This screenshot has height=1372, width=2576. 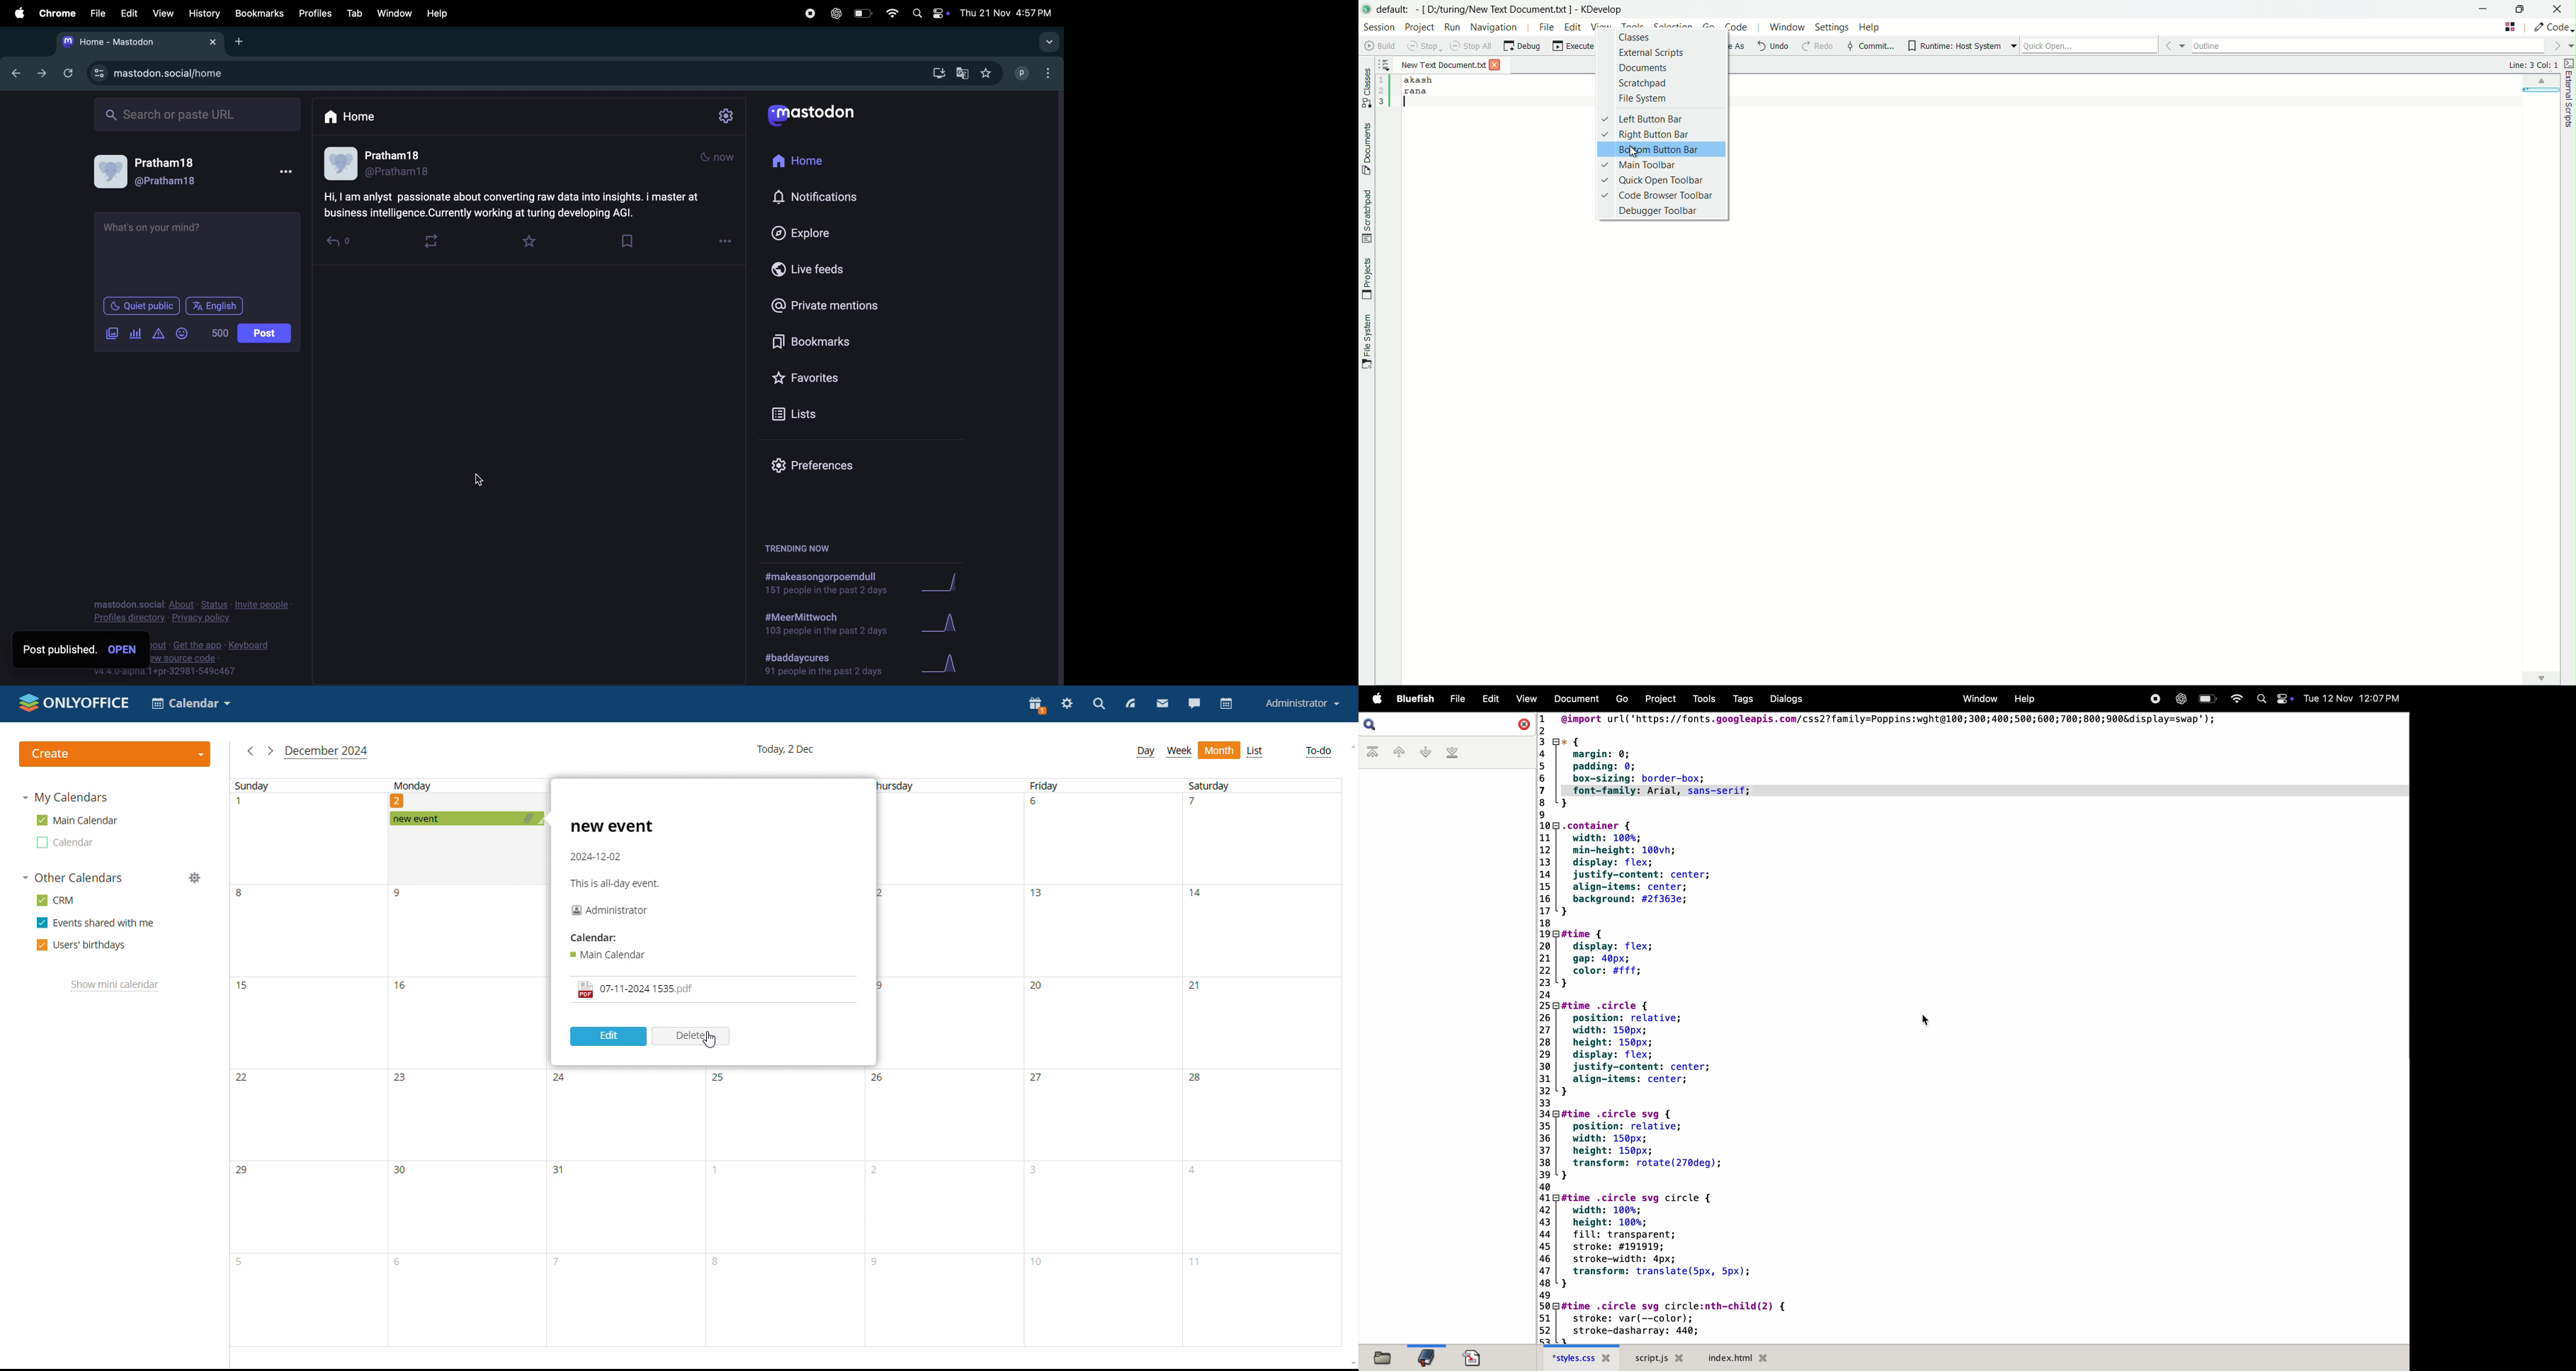 I want to click on hashtag, so click(x=826, y=665).